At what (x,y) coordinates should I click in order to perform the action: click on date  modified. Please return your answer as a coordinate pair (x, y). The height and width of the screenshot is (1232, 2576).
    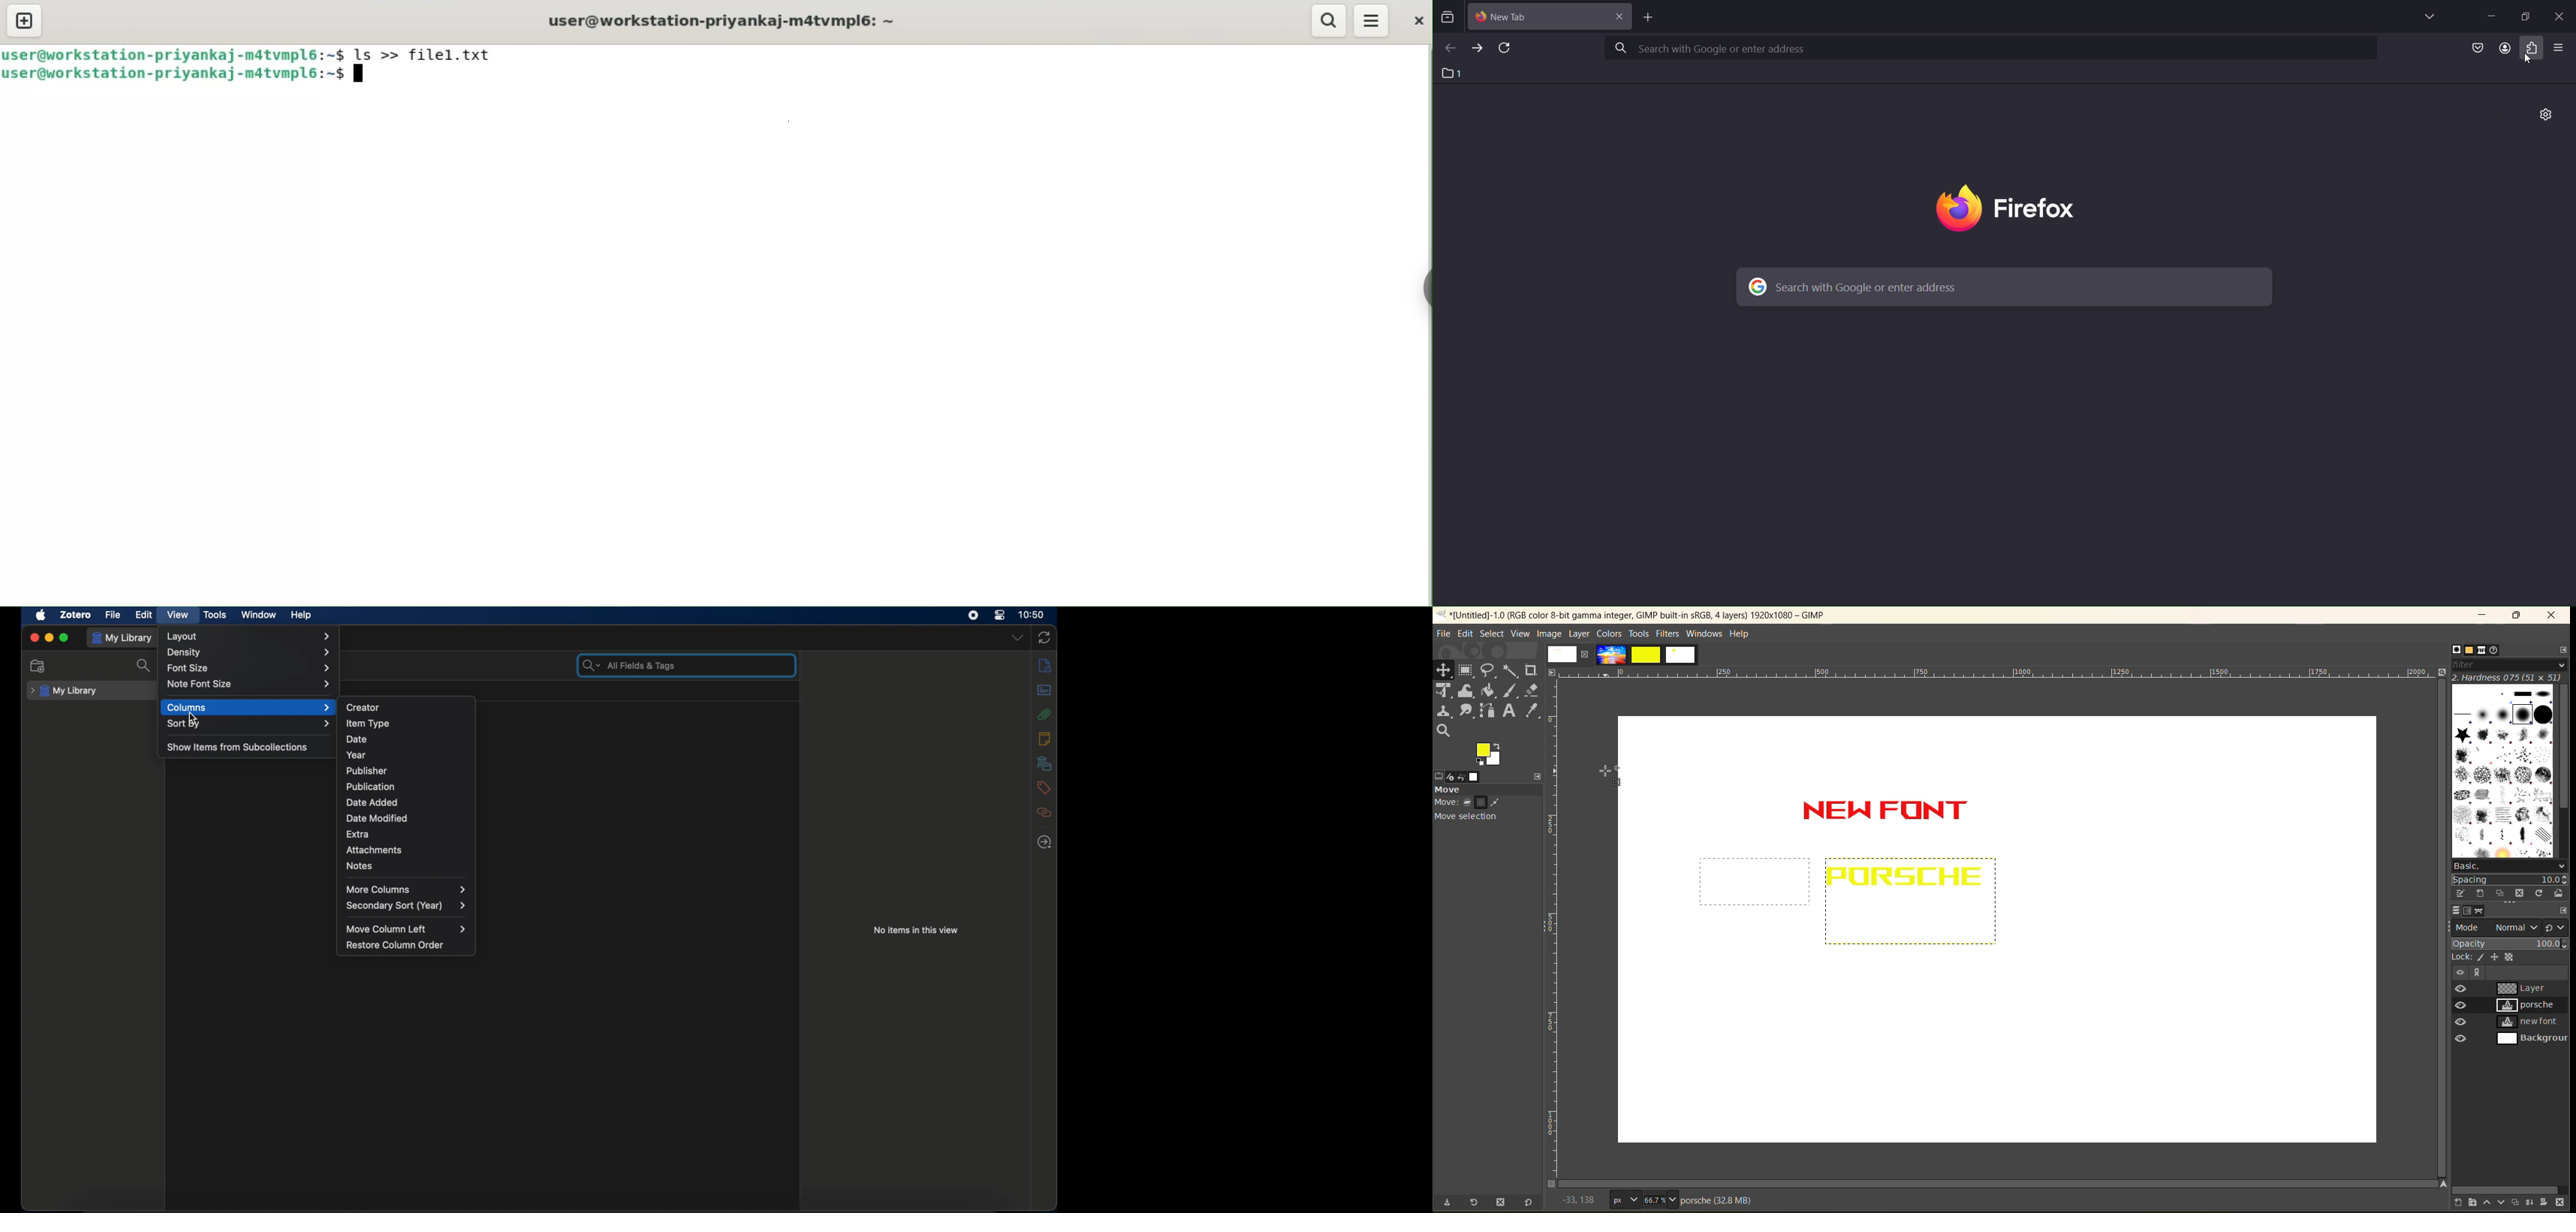
    Looking at the image, I should click on (377, 818).